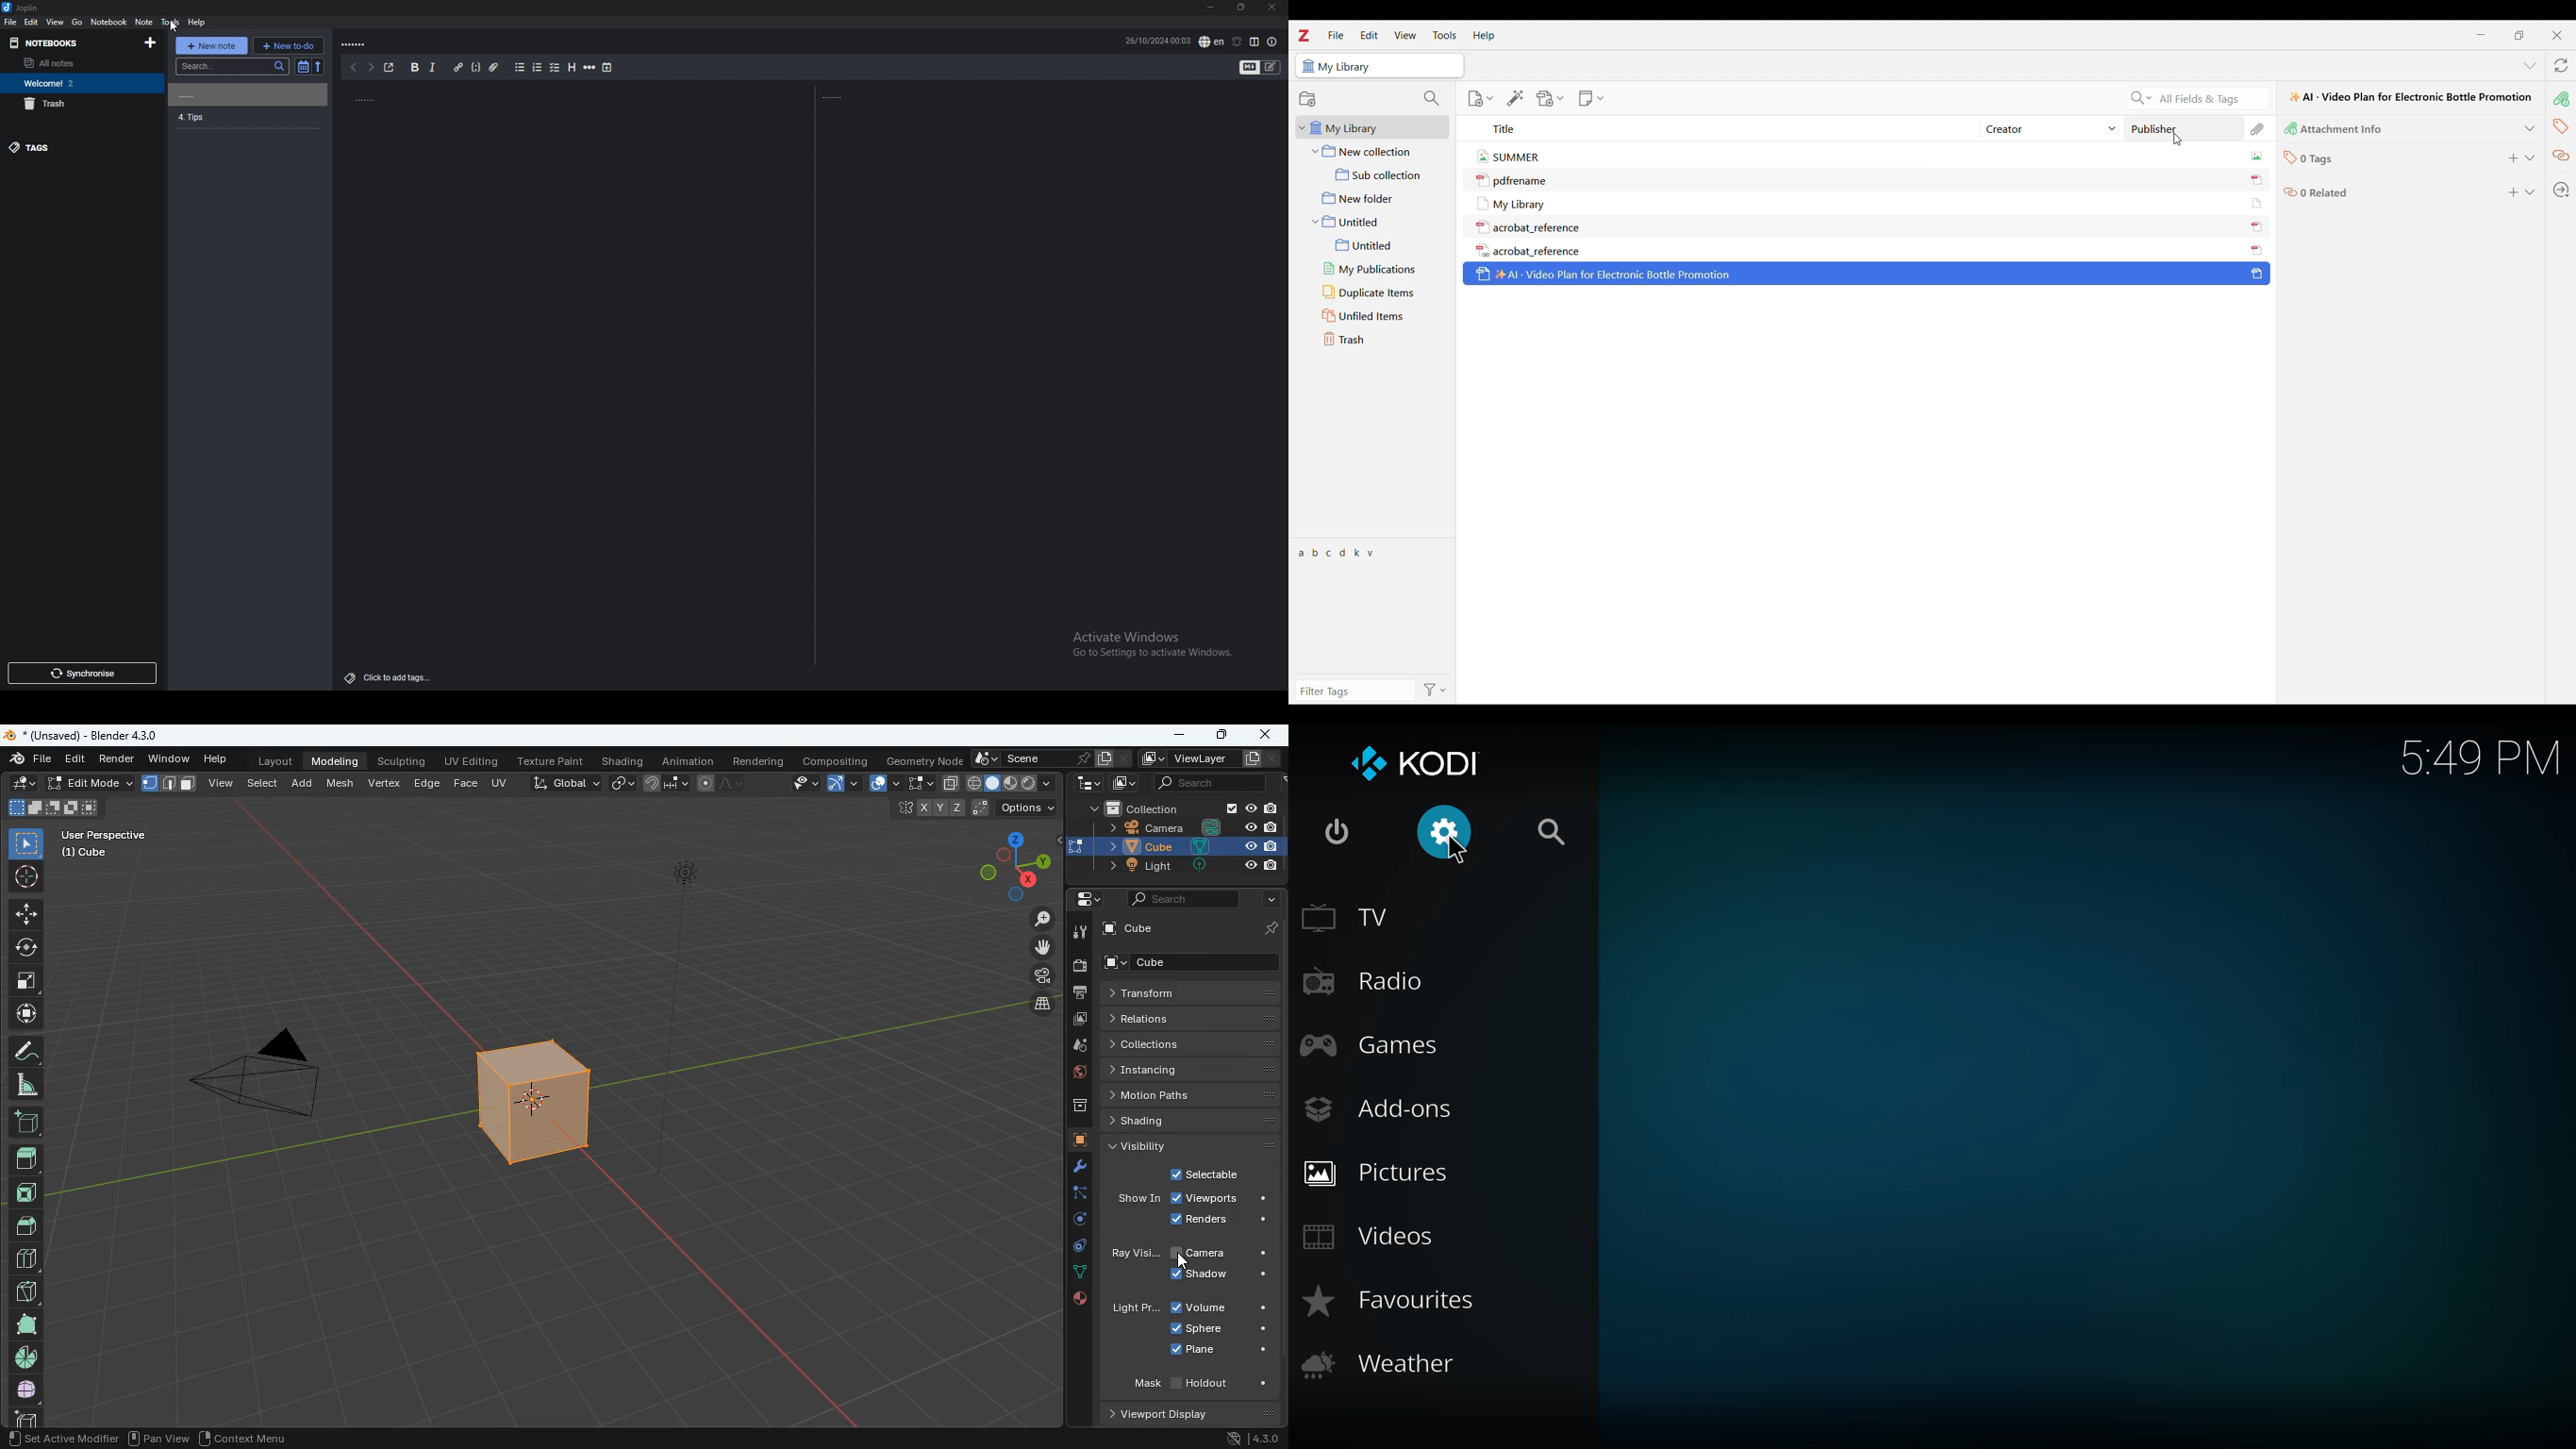 The image size is (2576, 1456). What do you see at coordinates (390, 678) in the screenshot?
I see `add tags` at bounding box center [390, 678].